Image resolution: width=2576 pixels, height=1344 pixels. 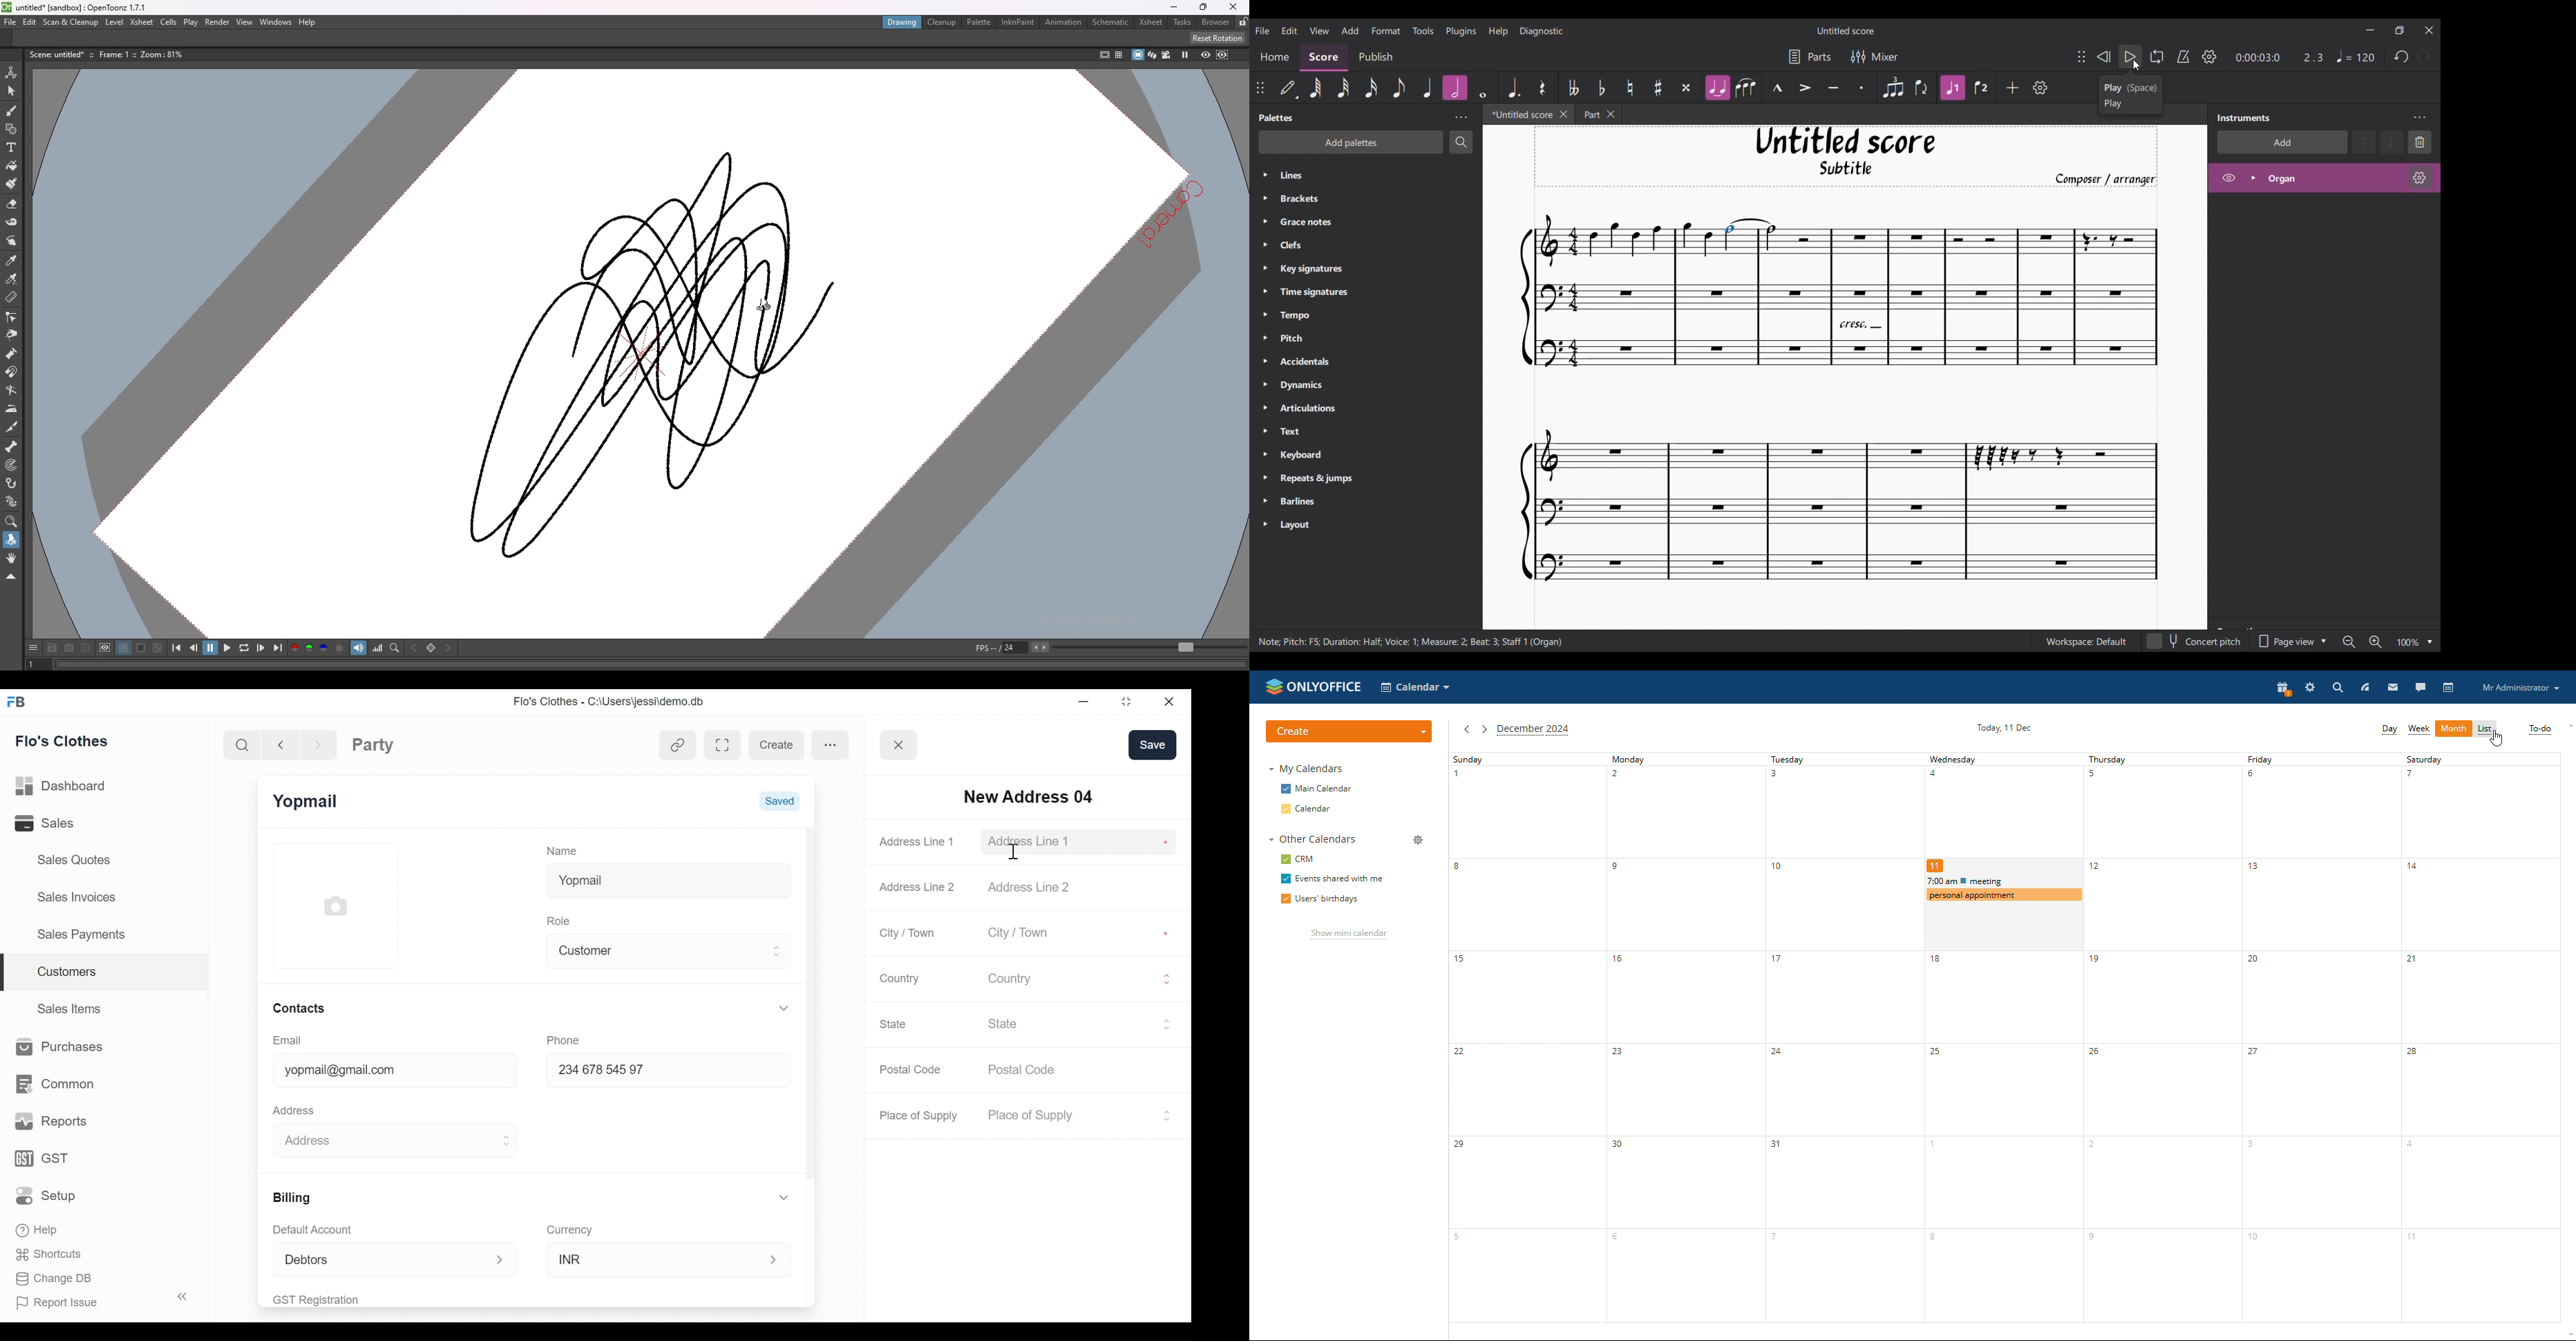 I want to click on Tuplet, so click(x=1893, y=88).